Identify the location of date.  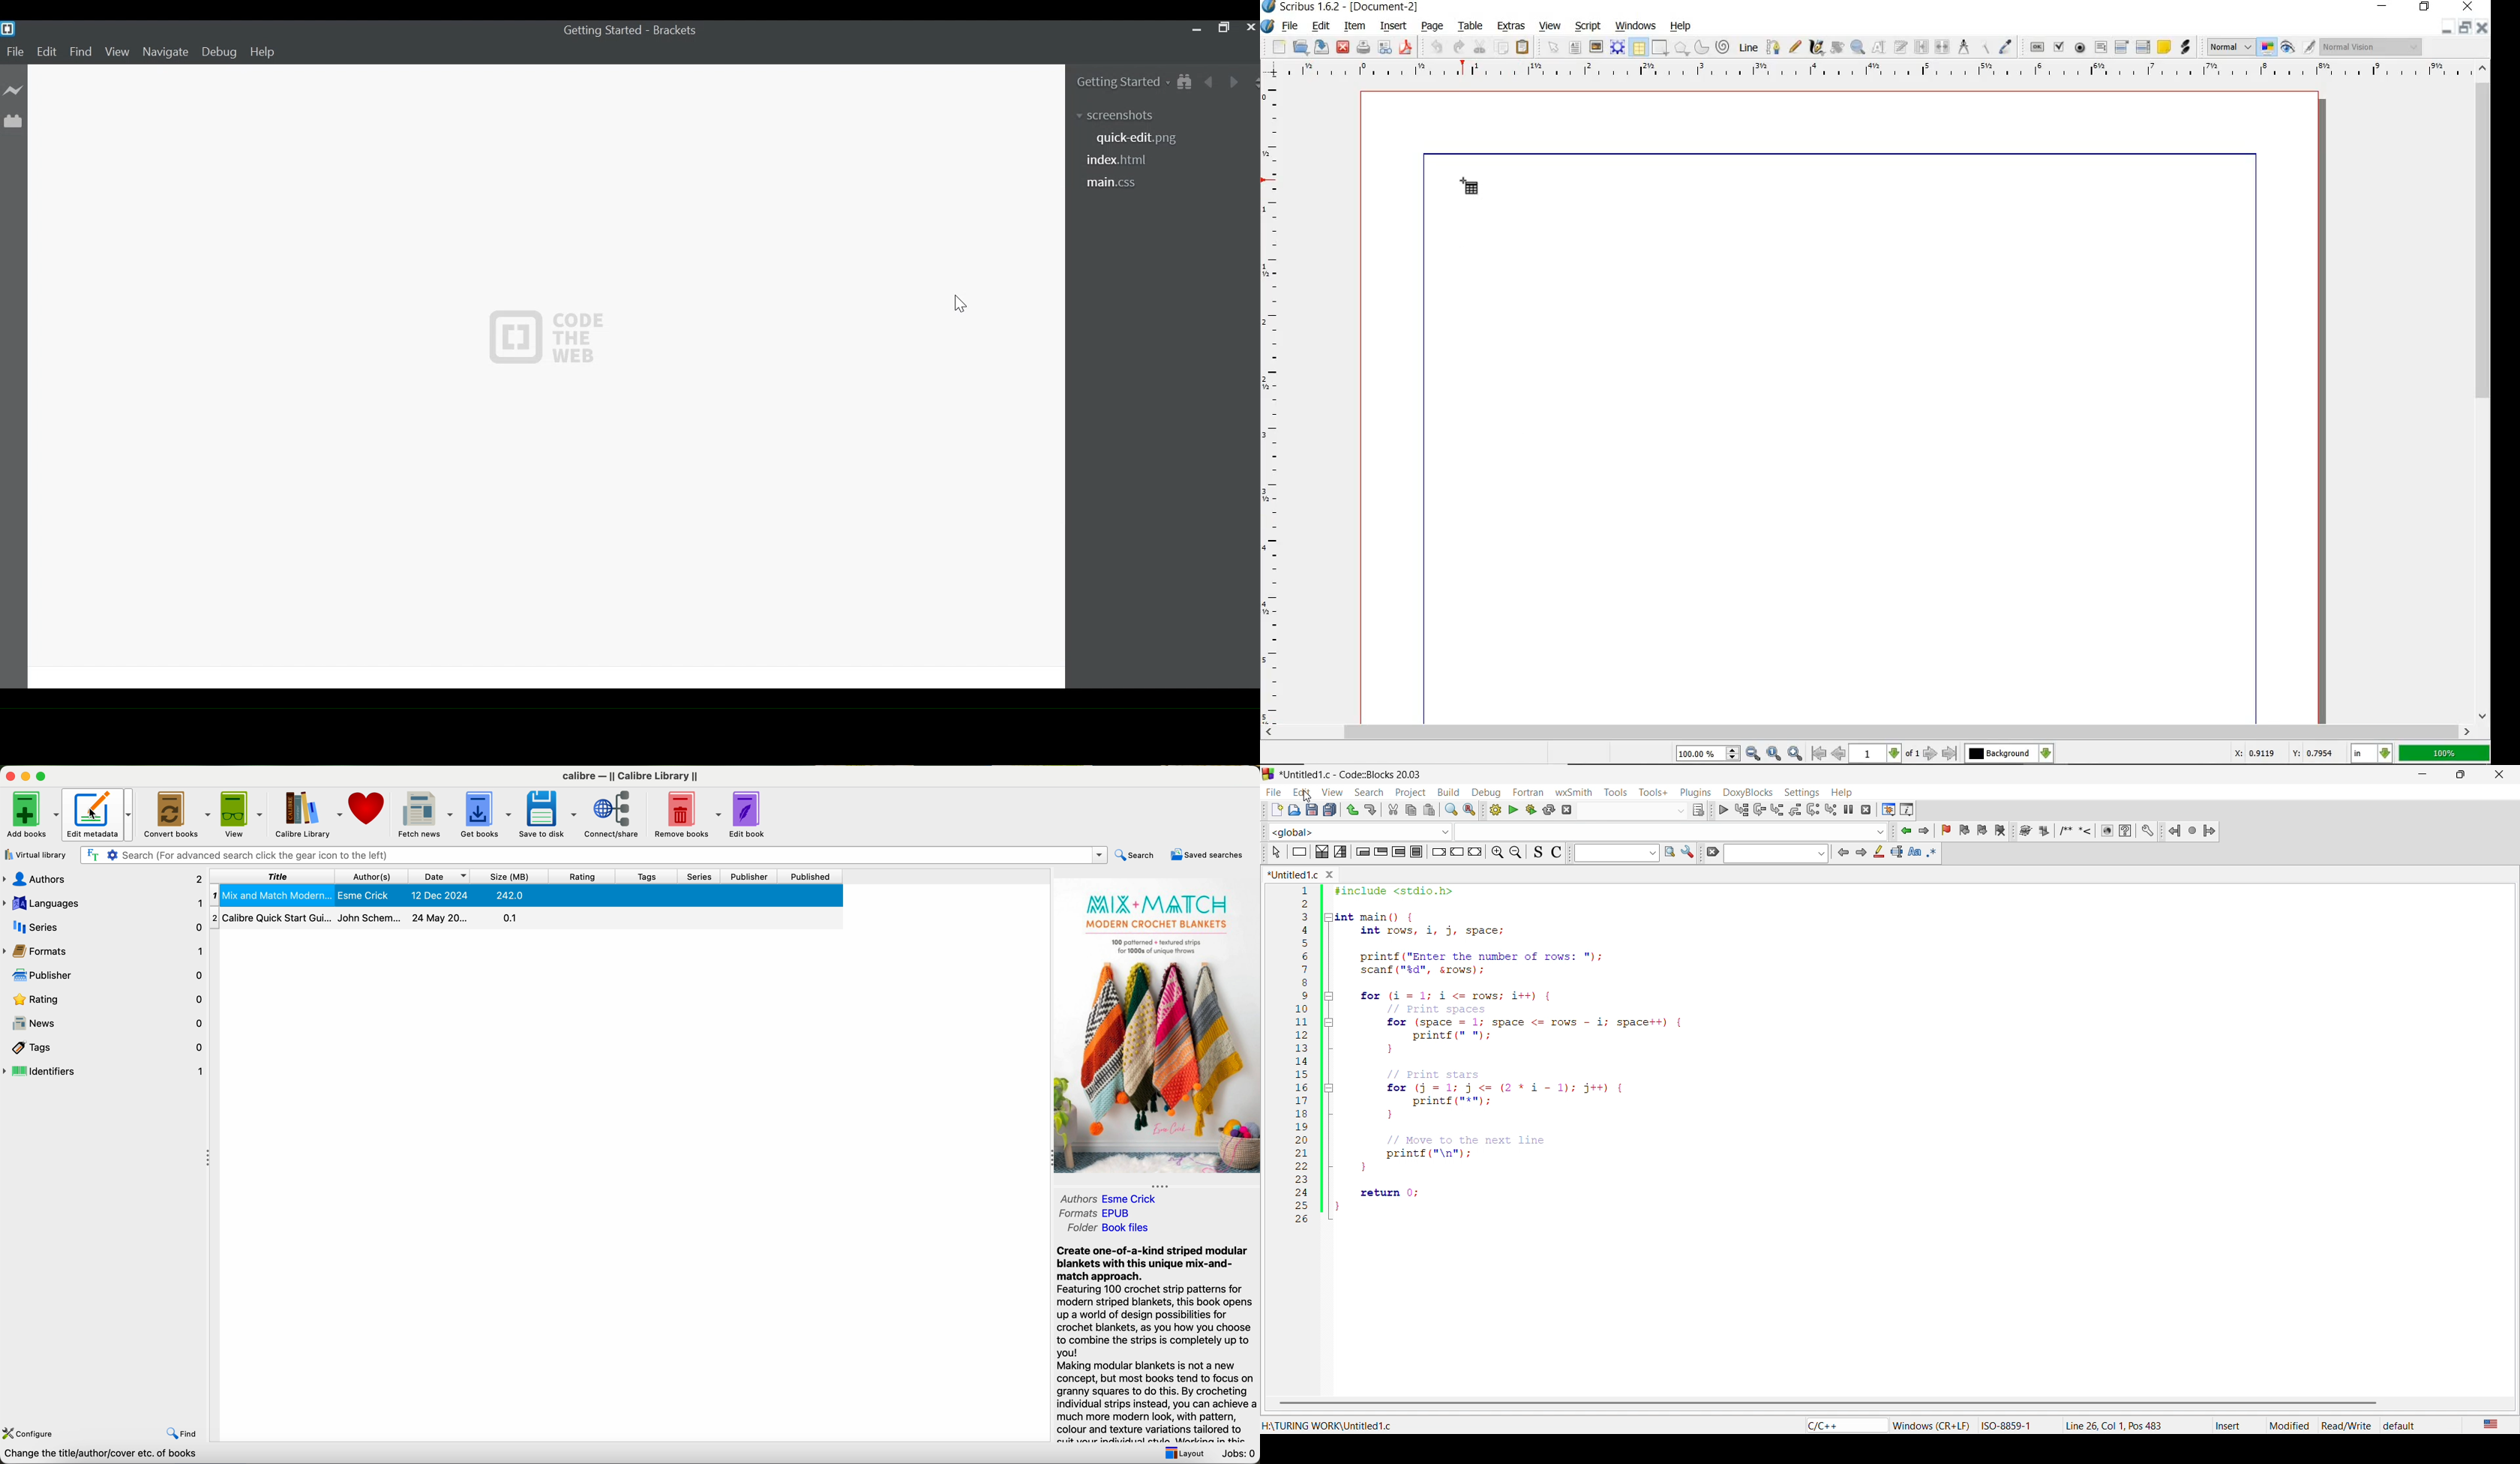
(440, 876).